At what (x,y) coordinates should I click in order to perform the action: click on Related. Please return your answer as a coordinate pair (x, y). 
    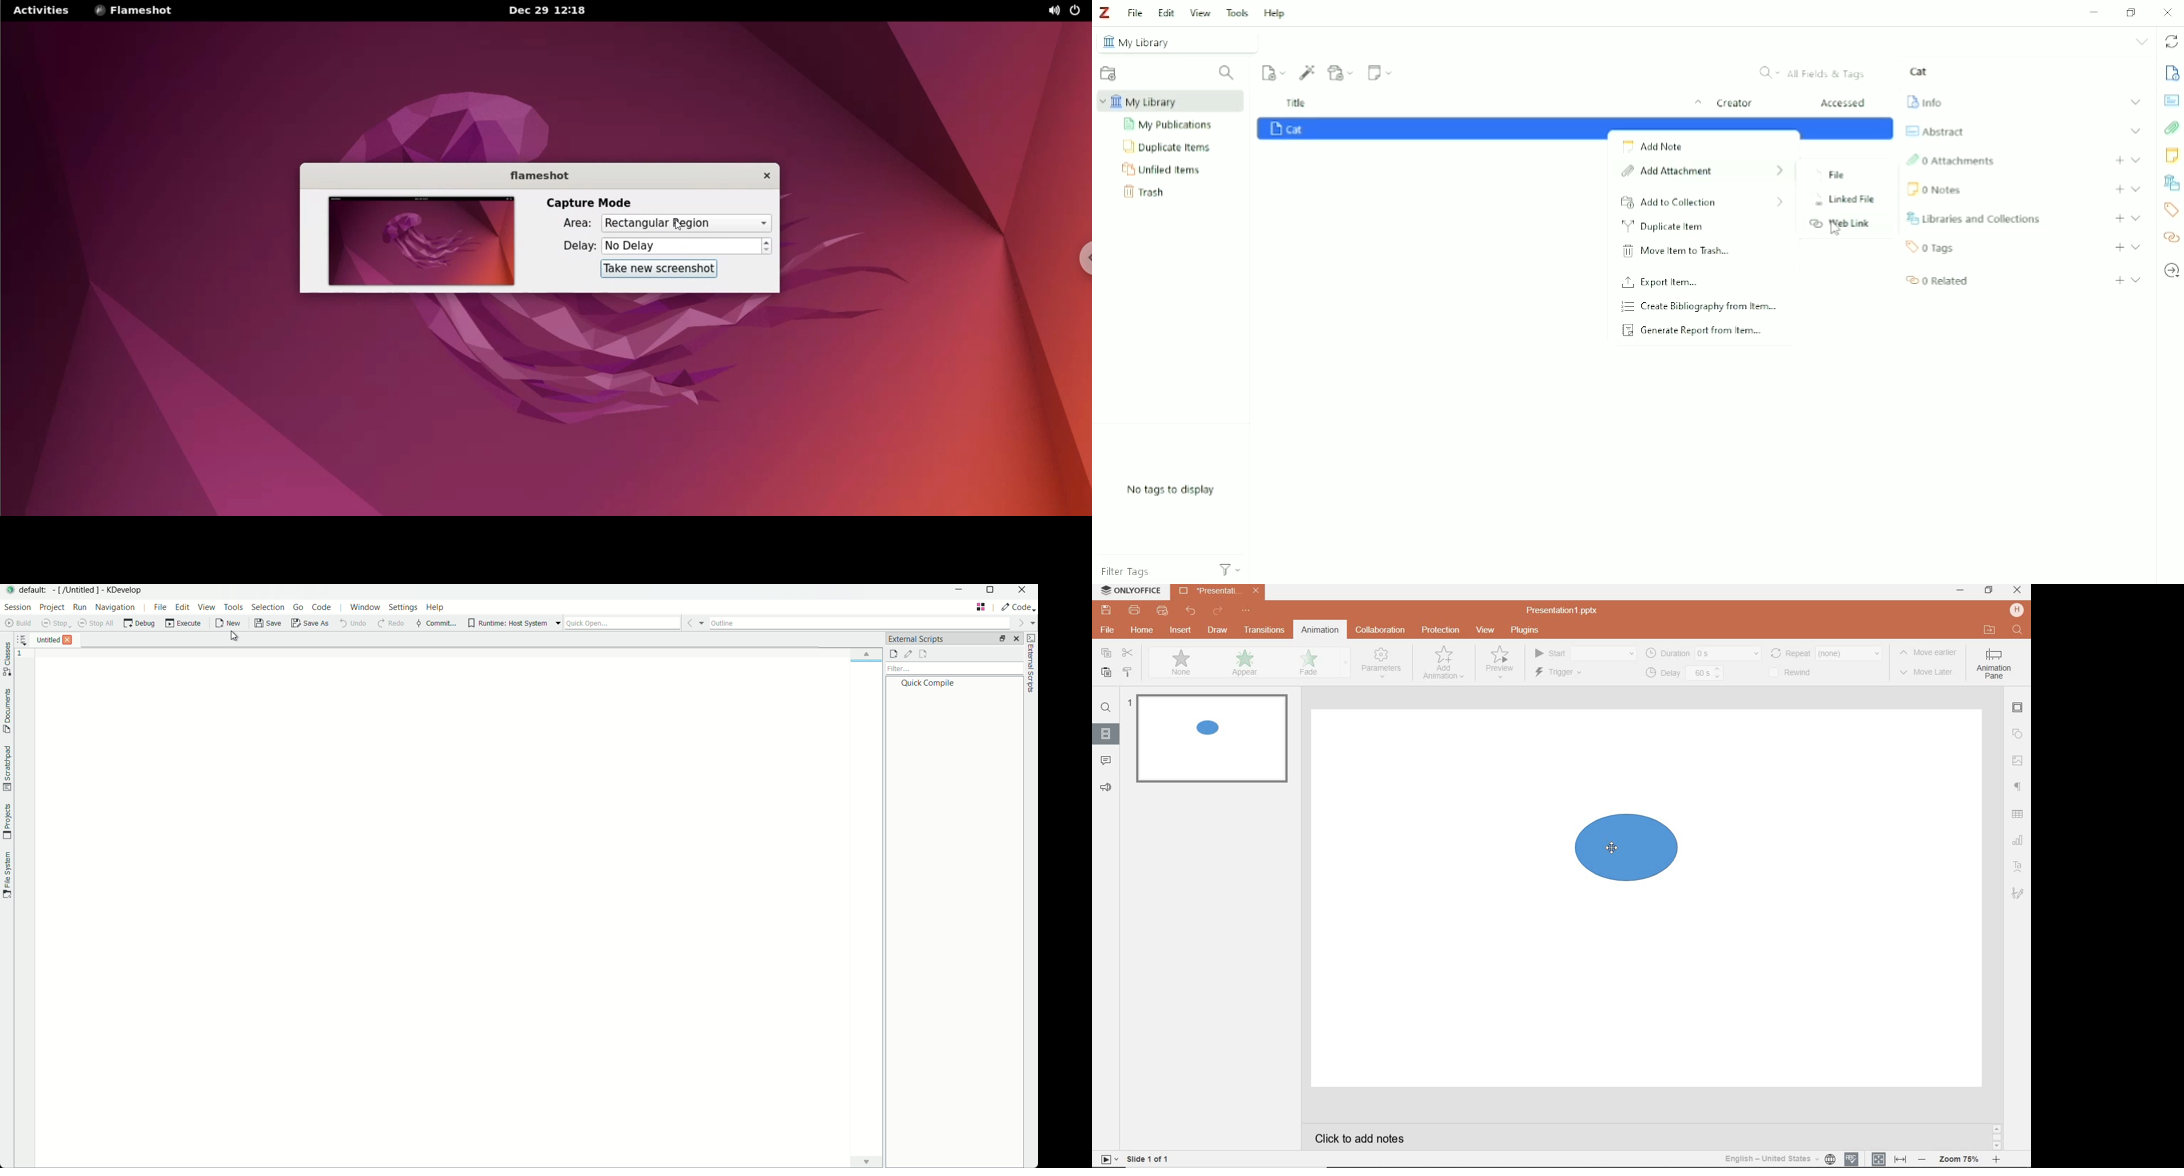
    Looking at the image, I should click on (1935, 279).